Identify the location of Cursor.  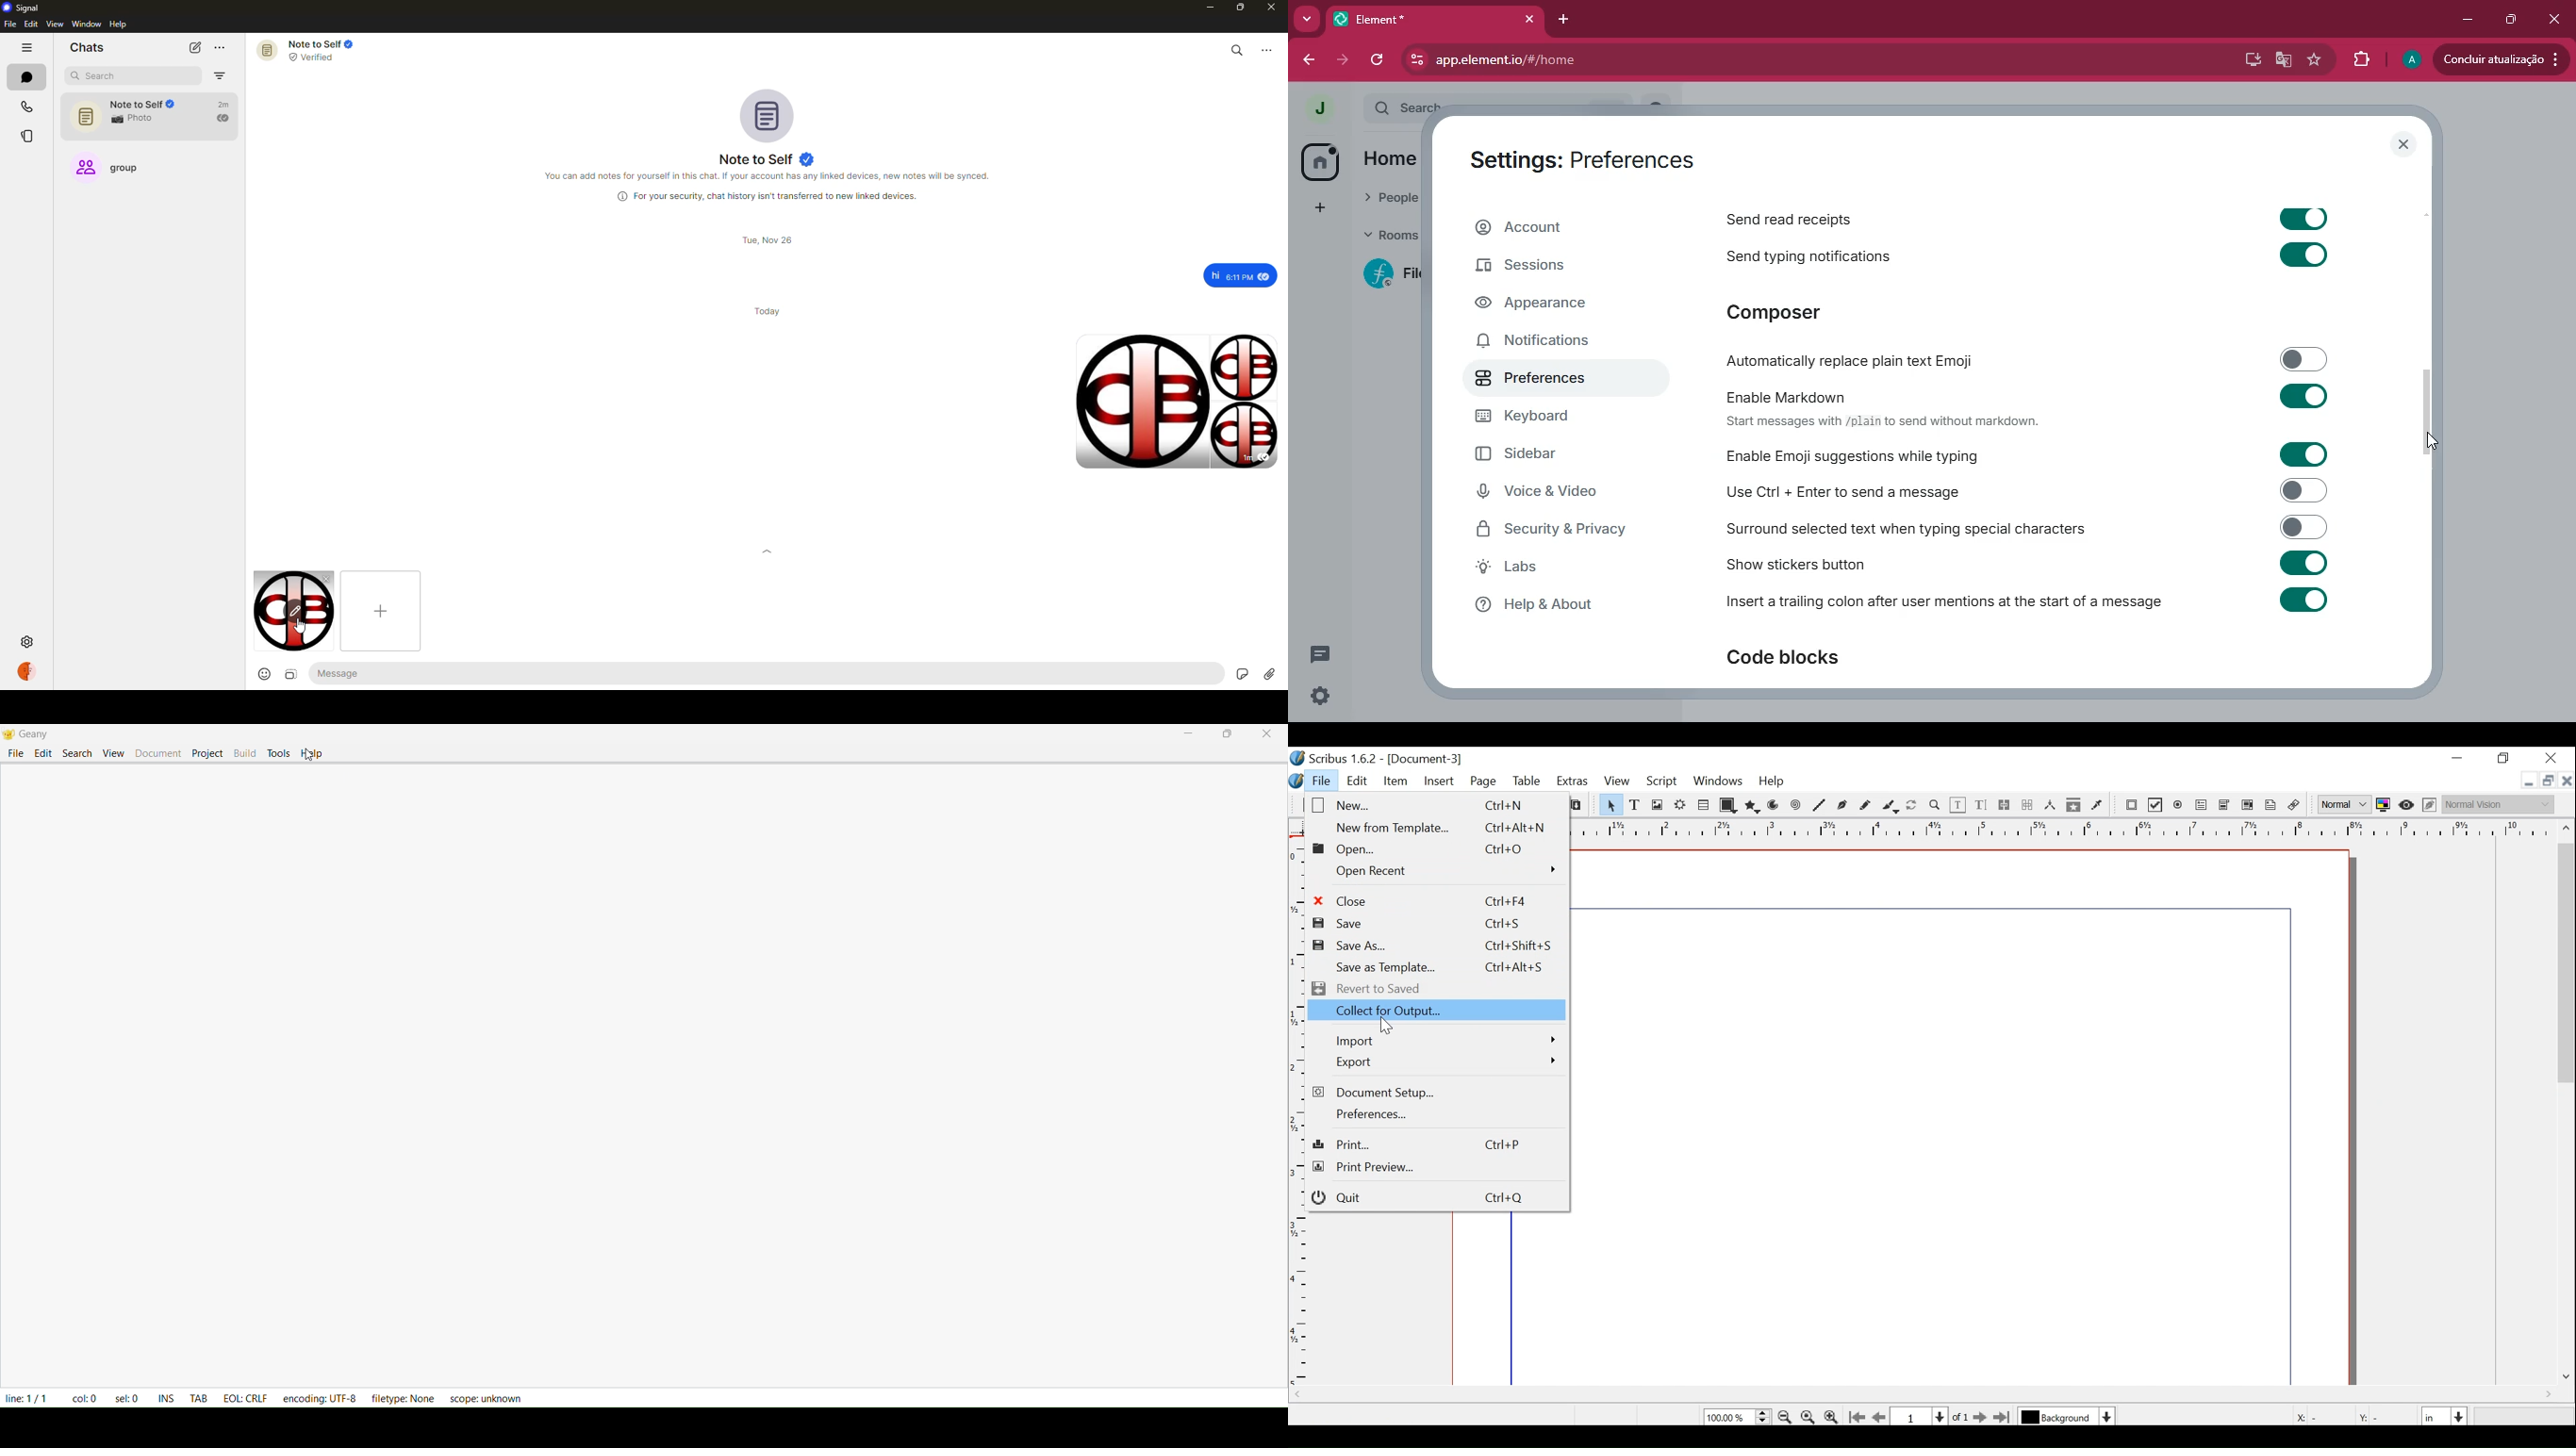
(1387, 1027).